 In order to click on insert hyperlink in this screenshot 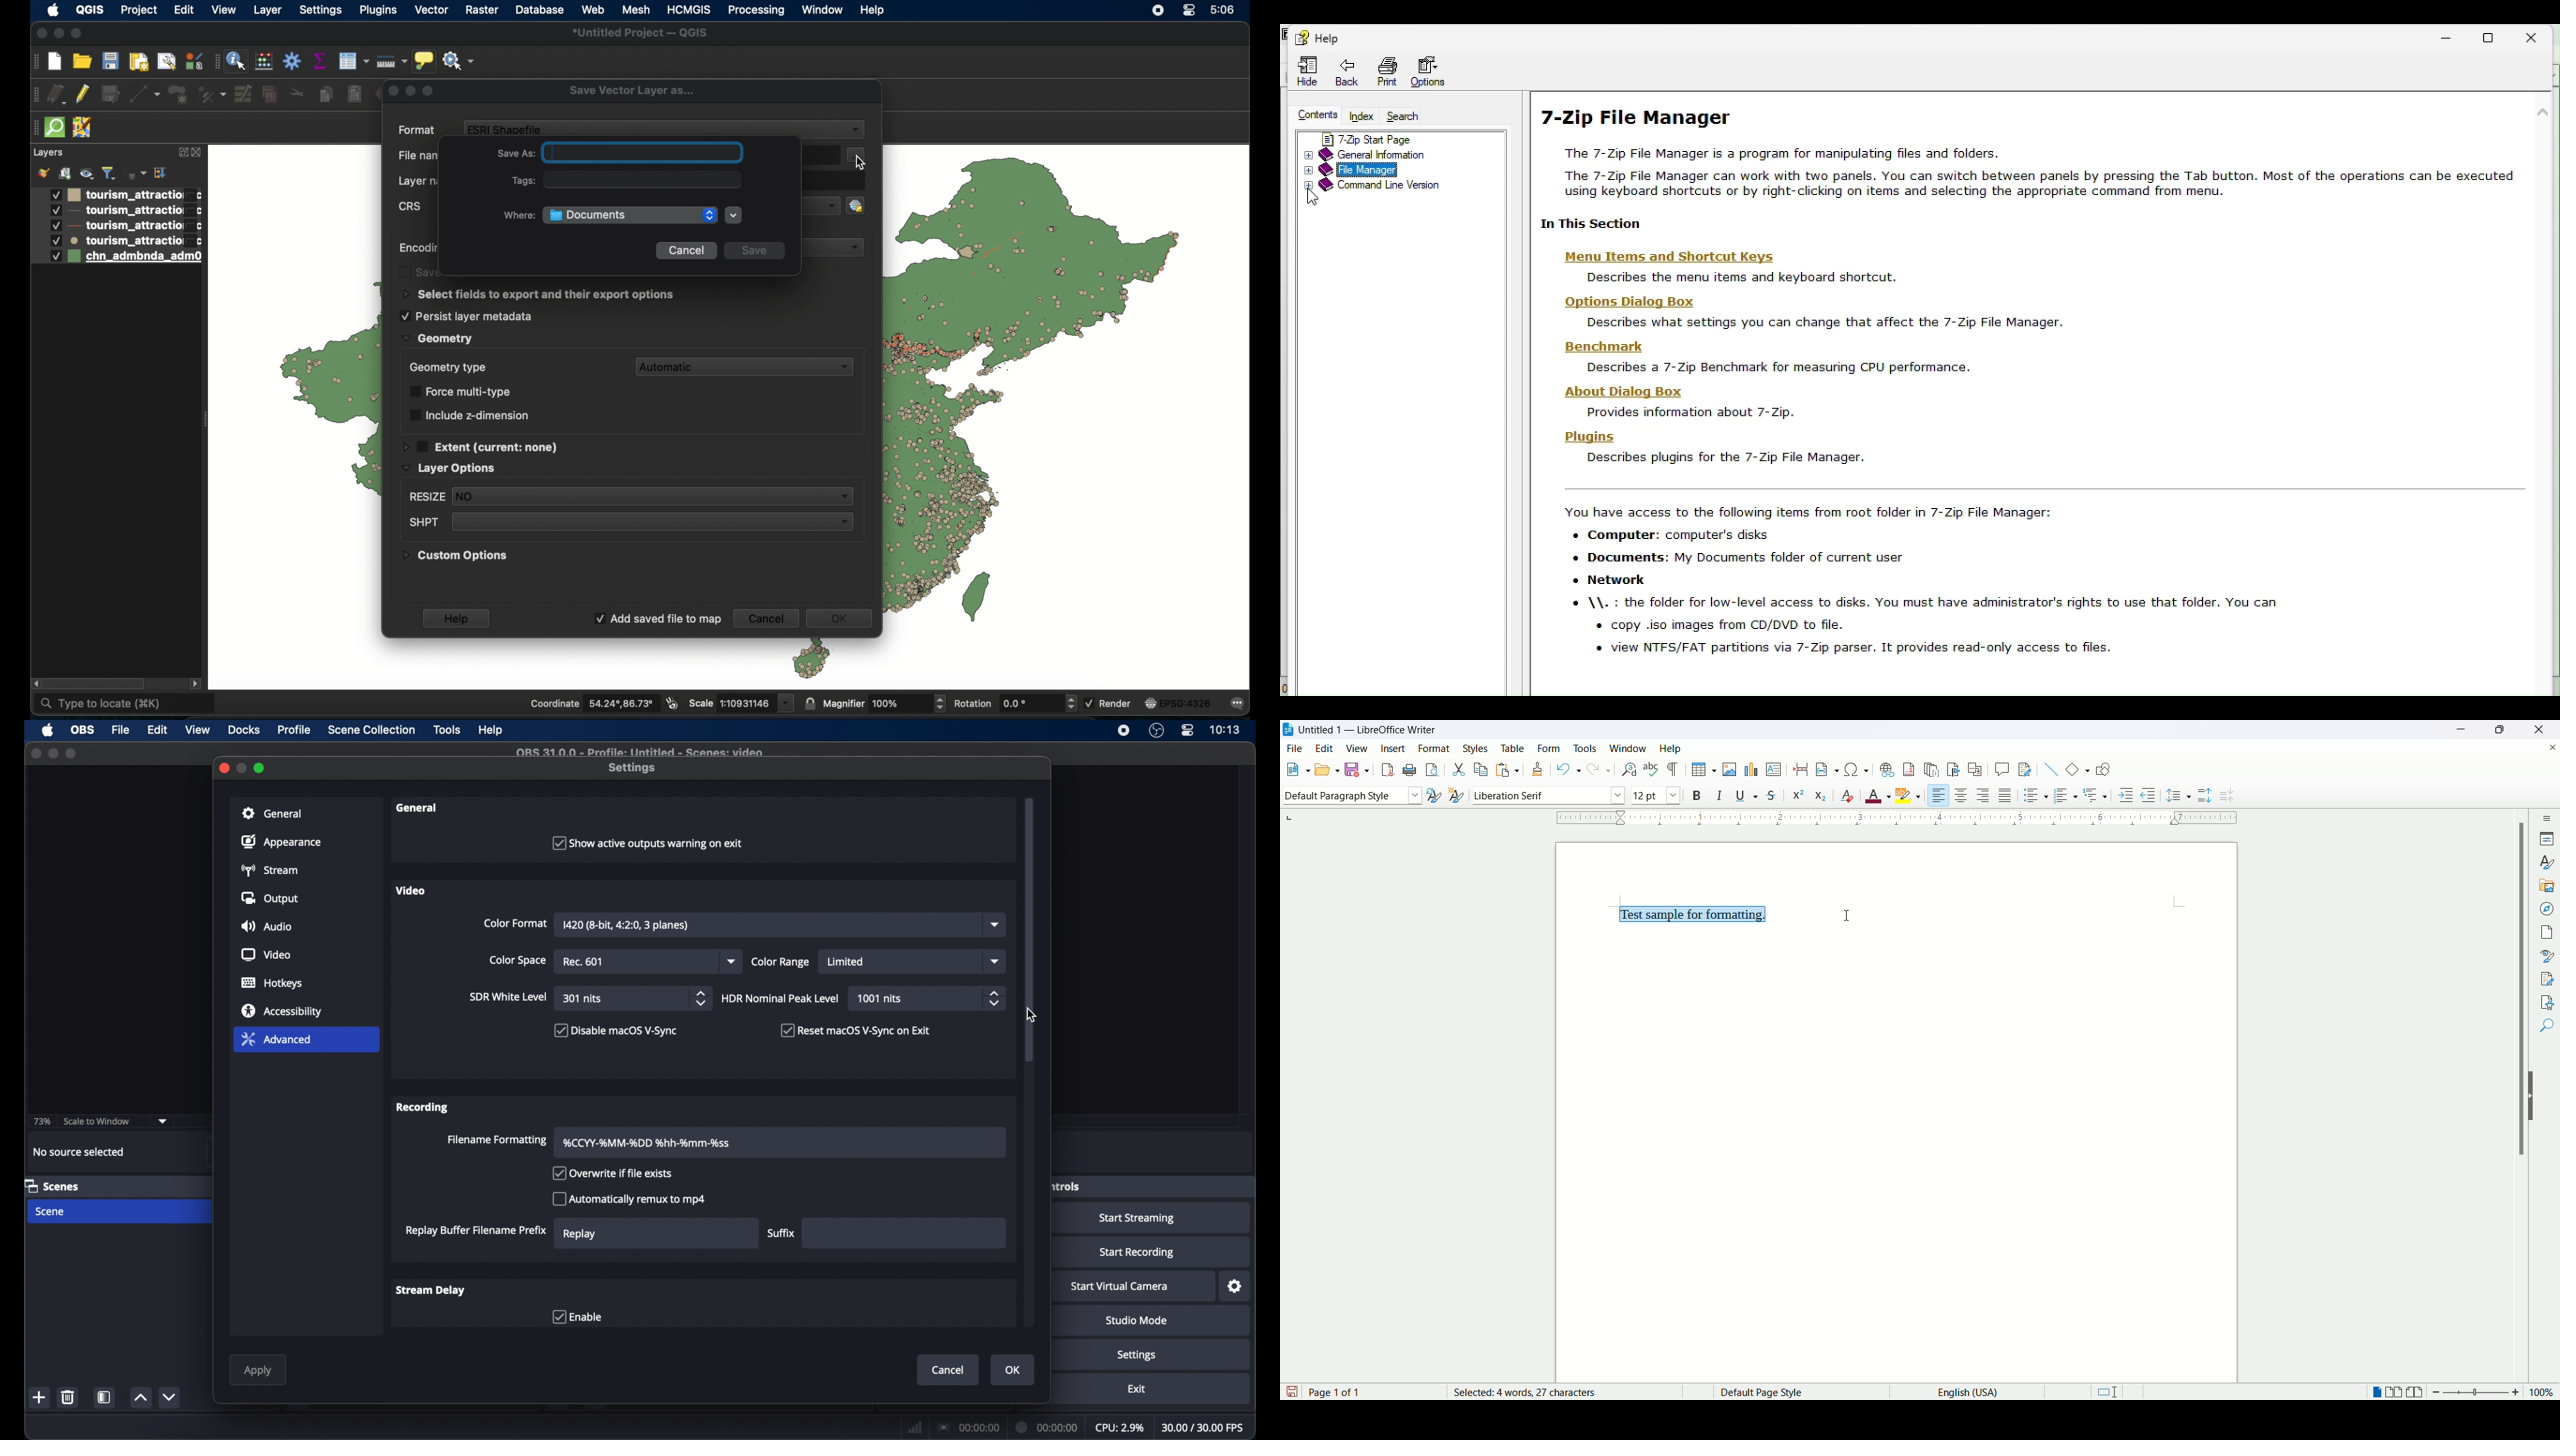, I will do `click(1885, 769)`.